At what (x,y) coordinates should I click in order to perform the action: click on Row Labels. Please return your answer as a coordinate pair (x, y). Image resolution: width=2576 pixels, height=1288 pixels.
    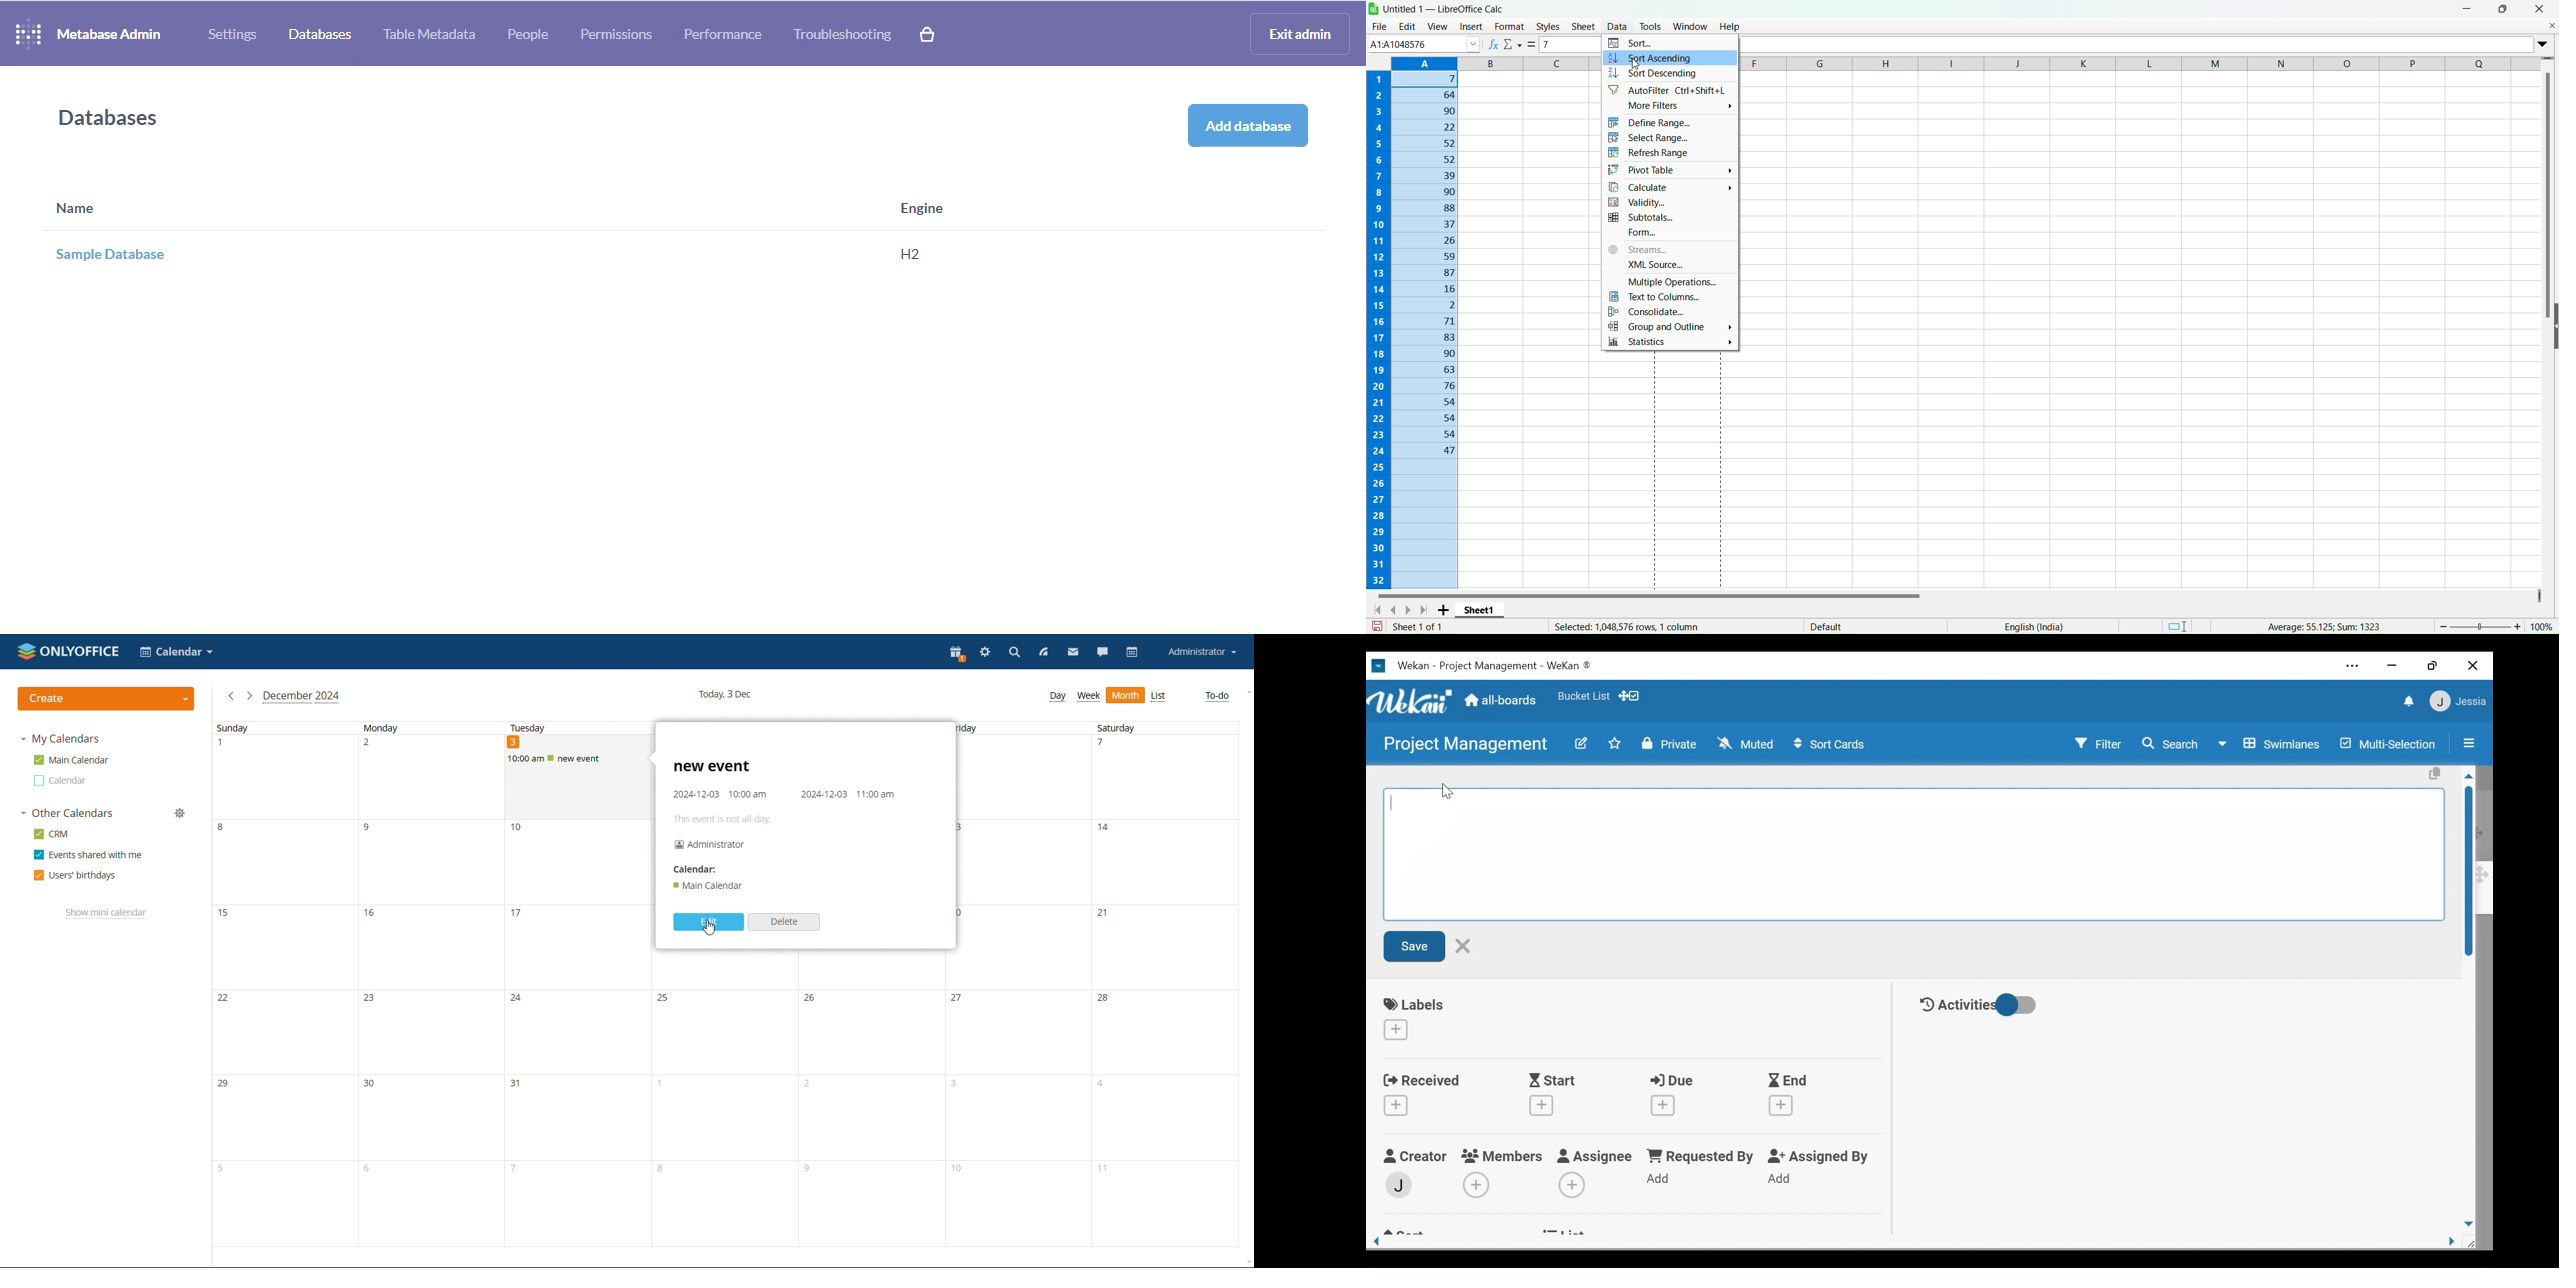
    Looking at the image, I should click on (1380, 327).